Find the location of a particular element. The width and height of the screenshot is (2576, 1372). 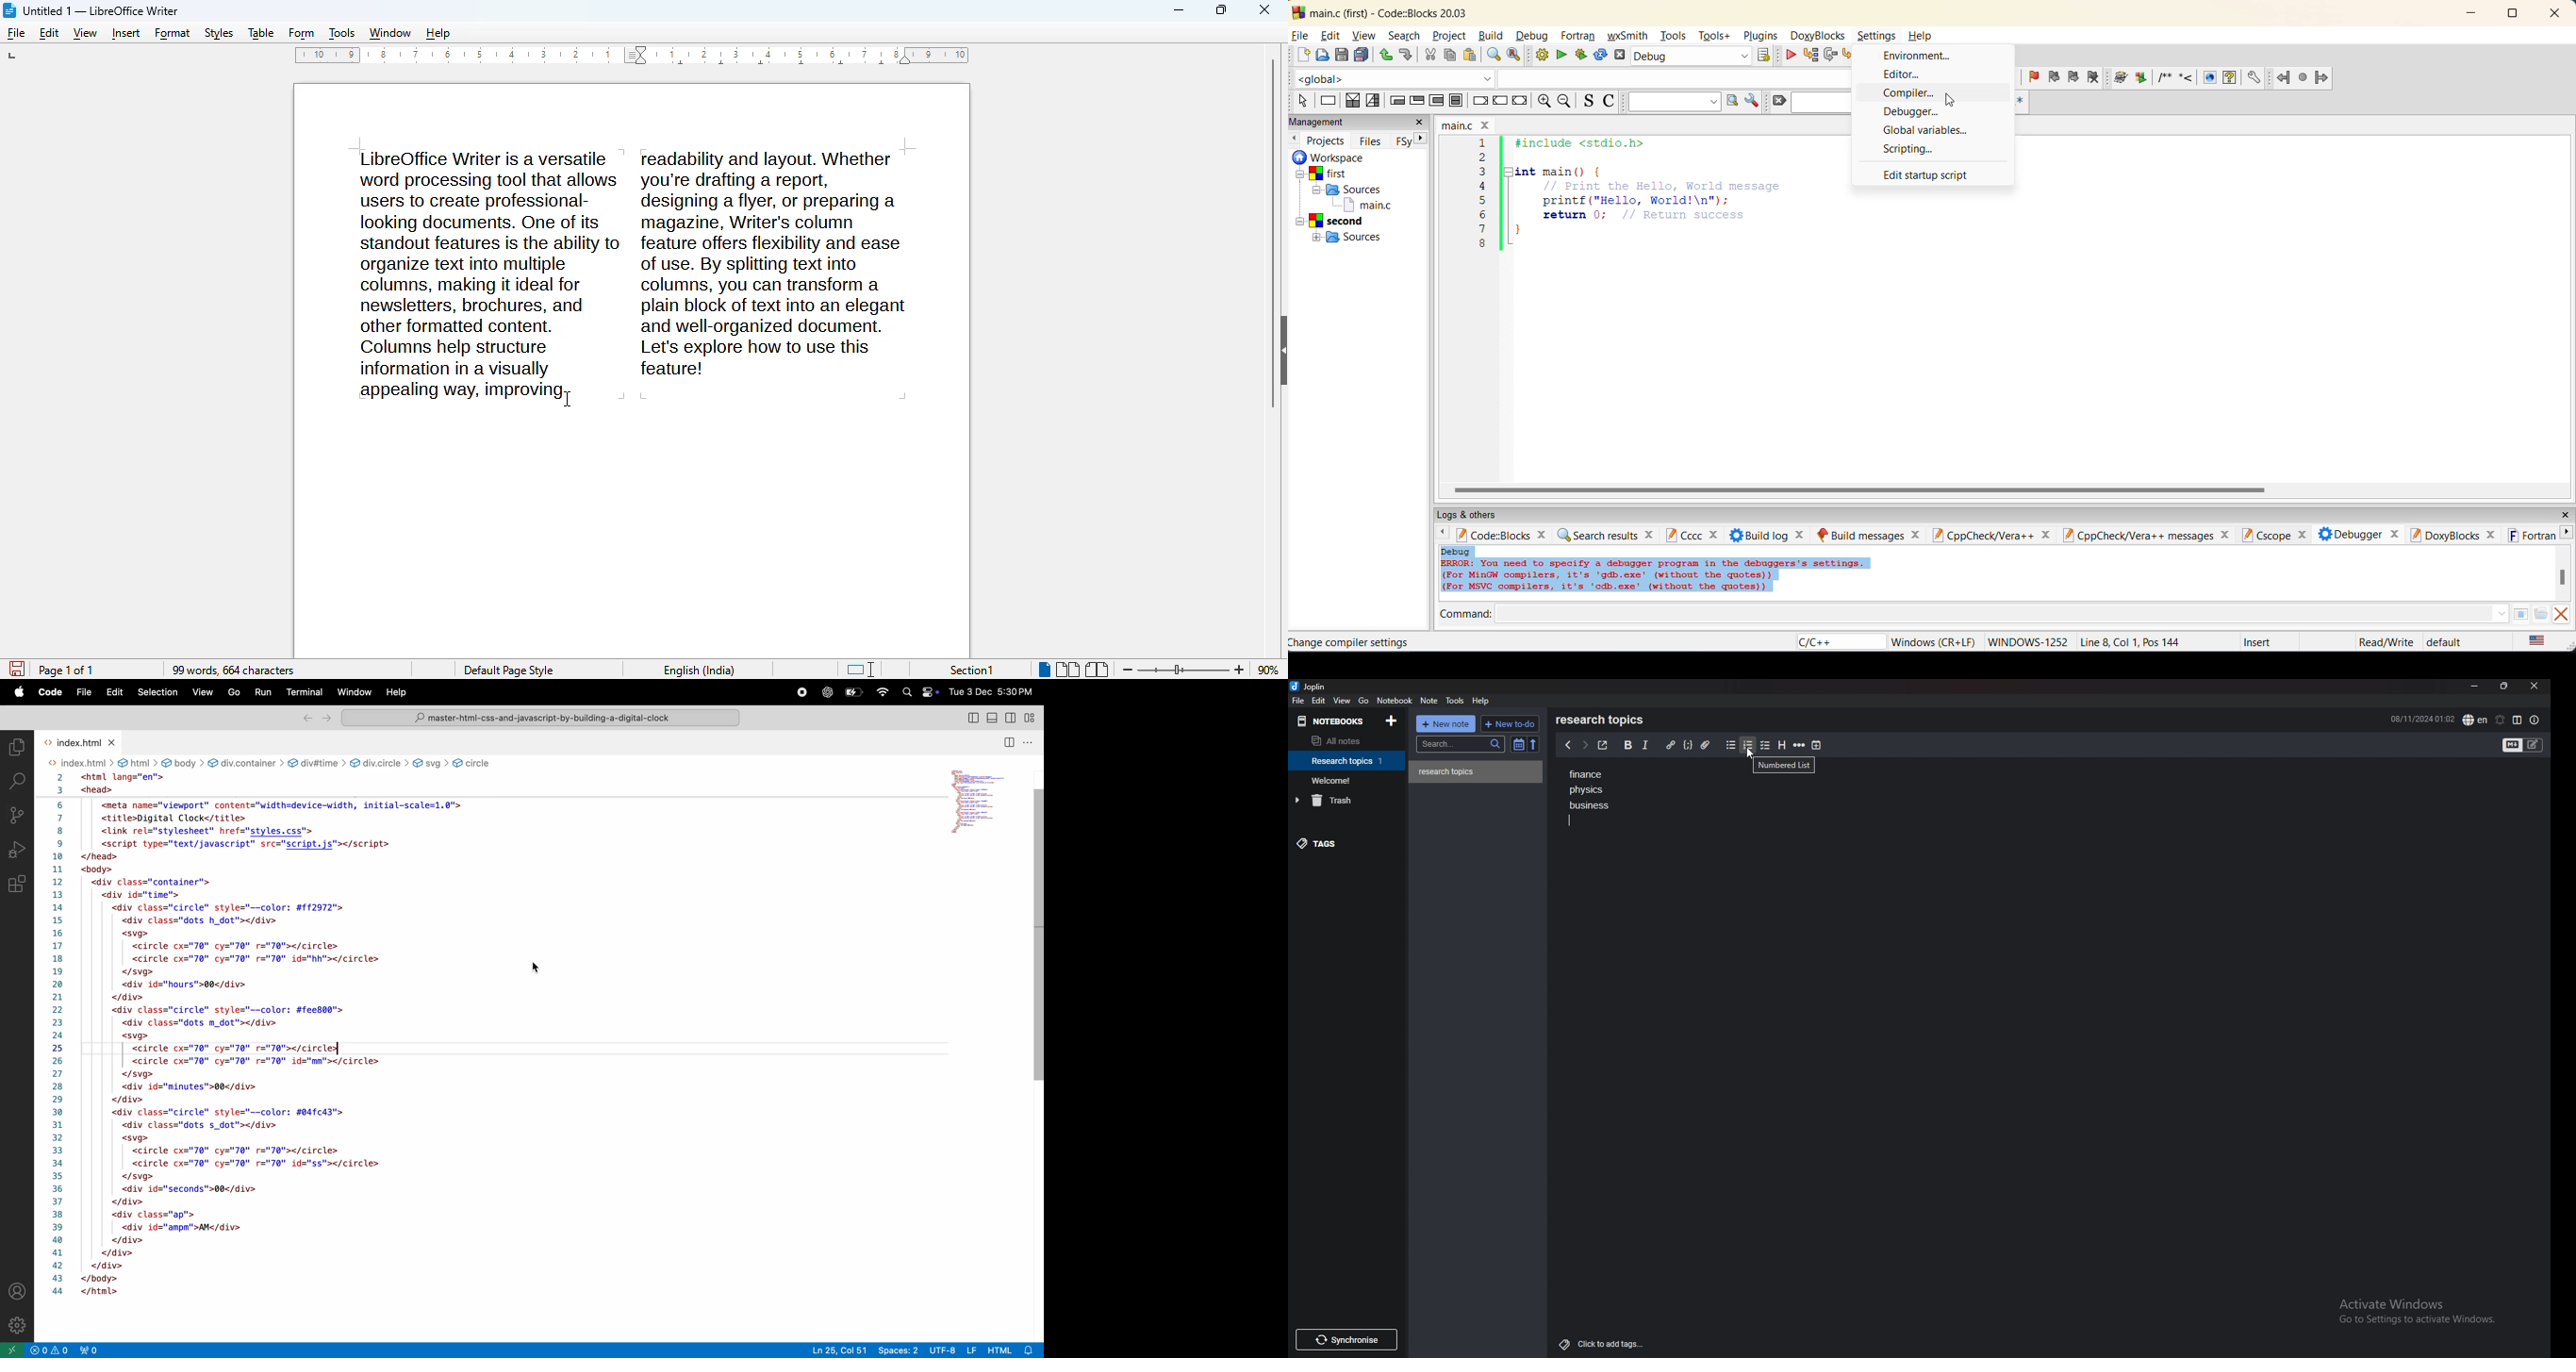

ibeam cursor is located at coordinates (572, 400).